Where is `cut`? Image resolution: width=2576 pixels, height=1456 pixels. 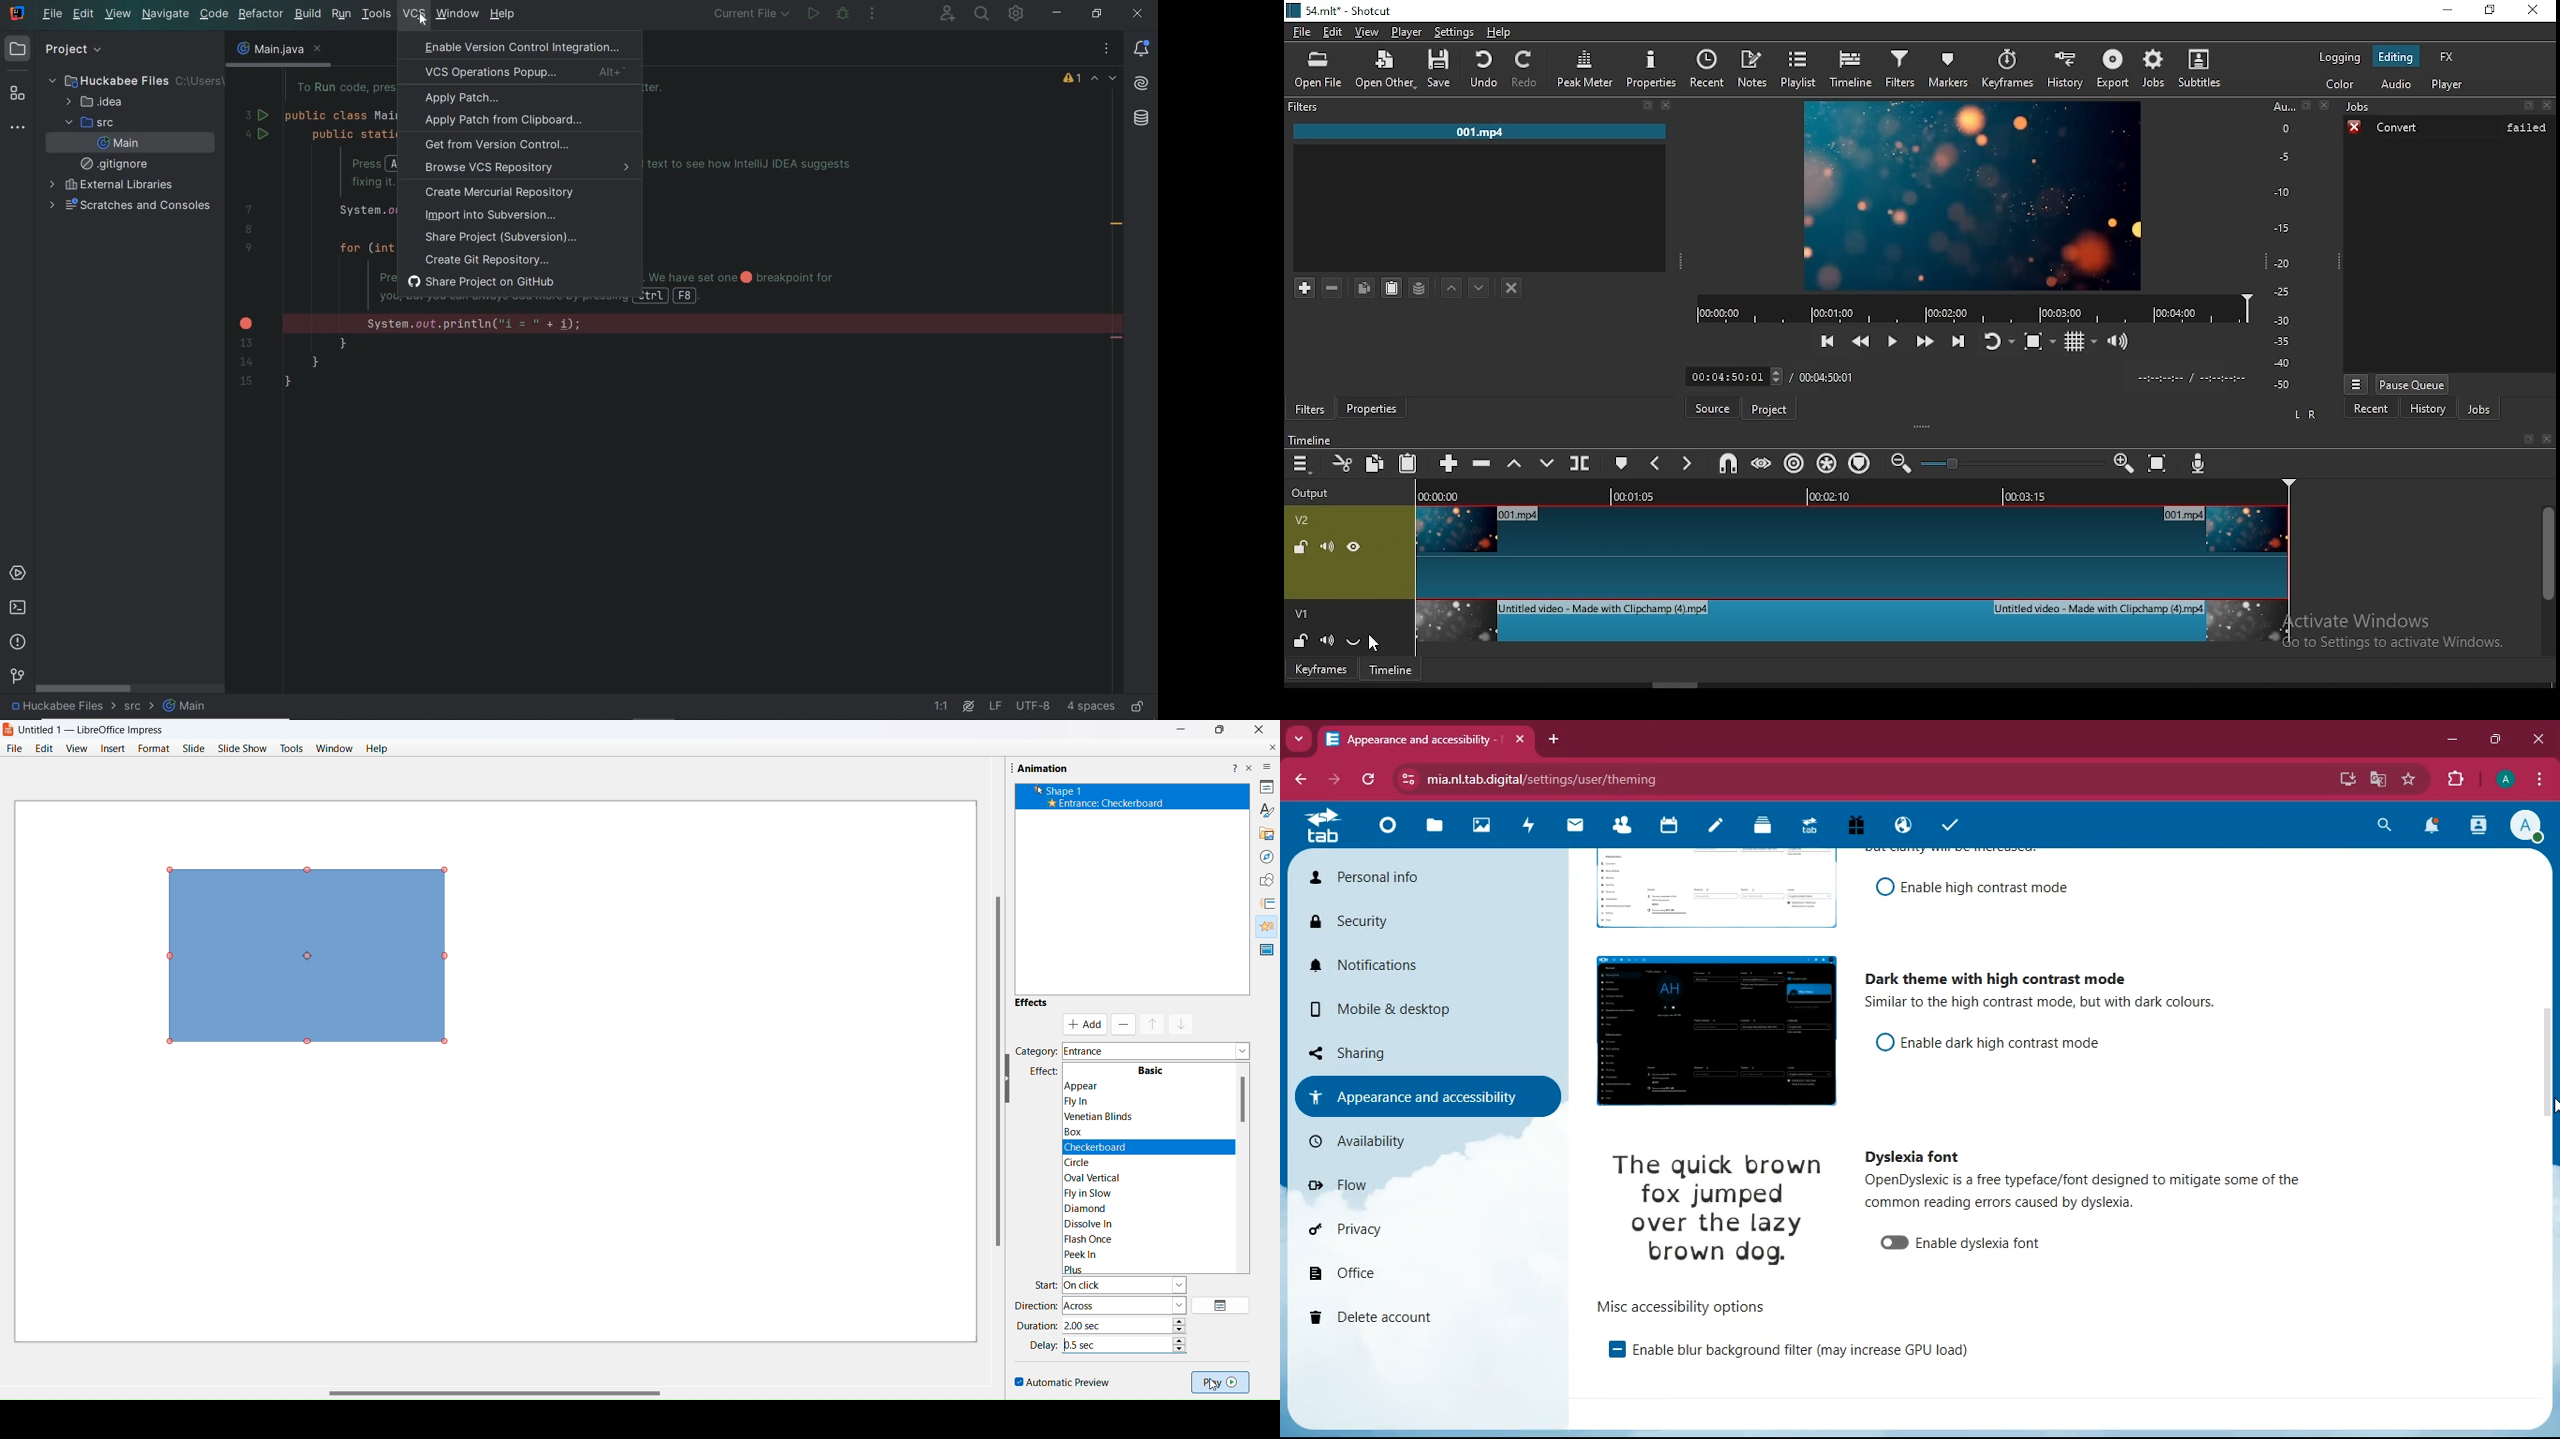
cut is located at coordinates (1339, 461).